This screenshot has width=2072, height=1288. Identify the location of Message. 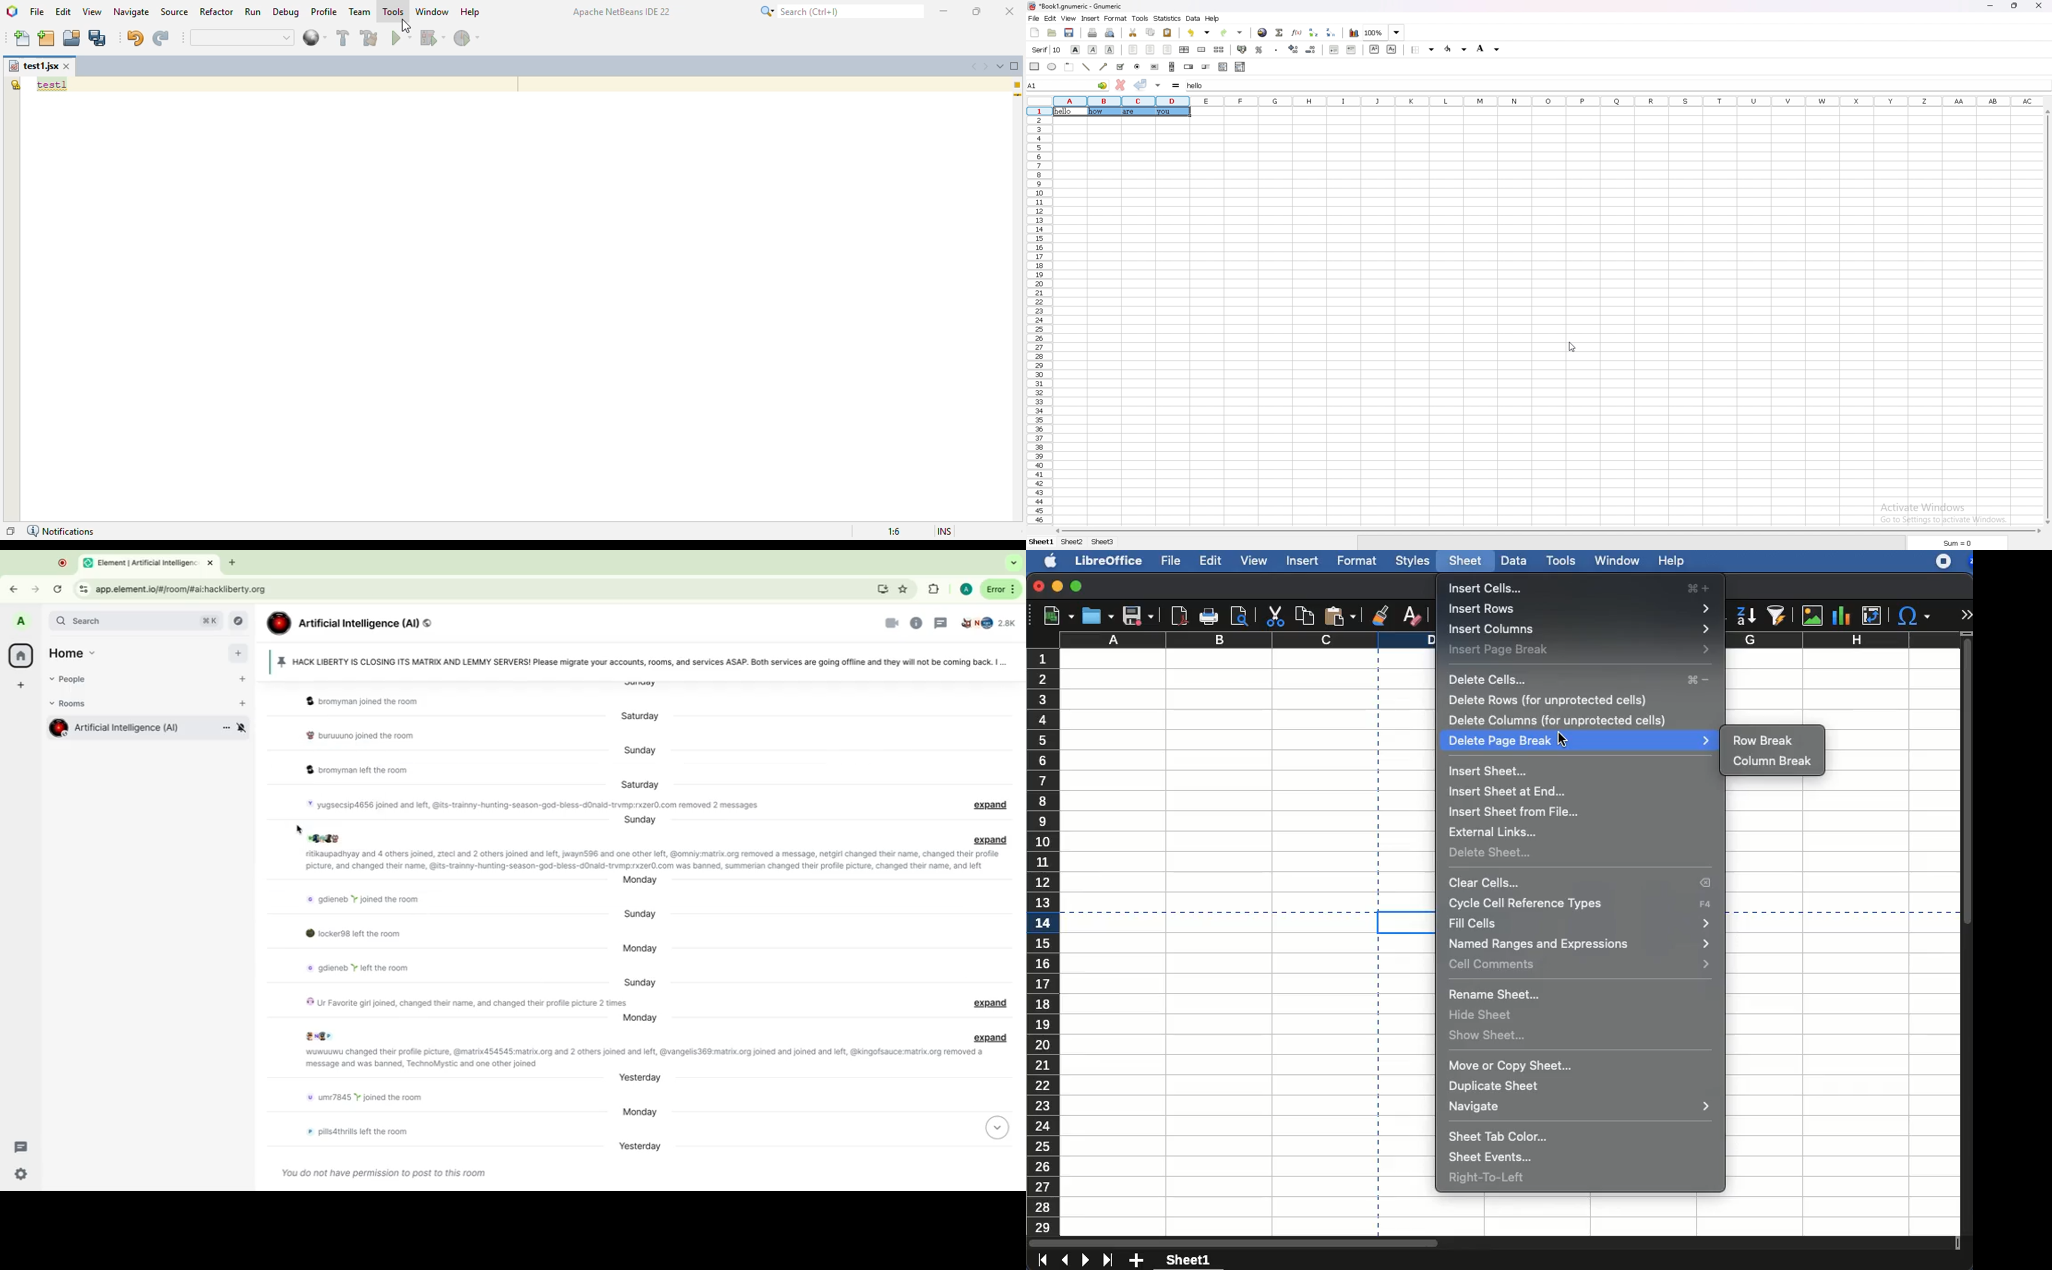
(353, 1132).